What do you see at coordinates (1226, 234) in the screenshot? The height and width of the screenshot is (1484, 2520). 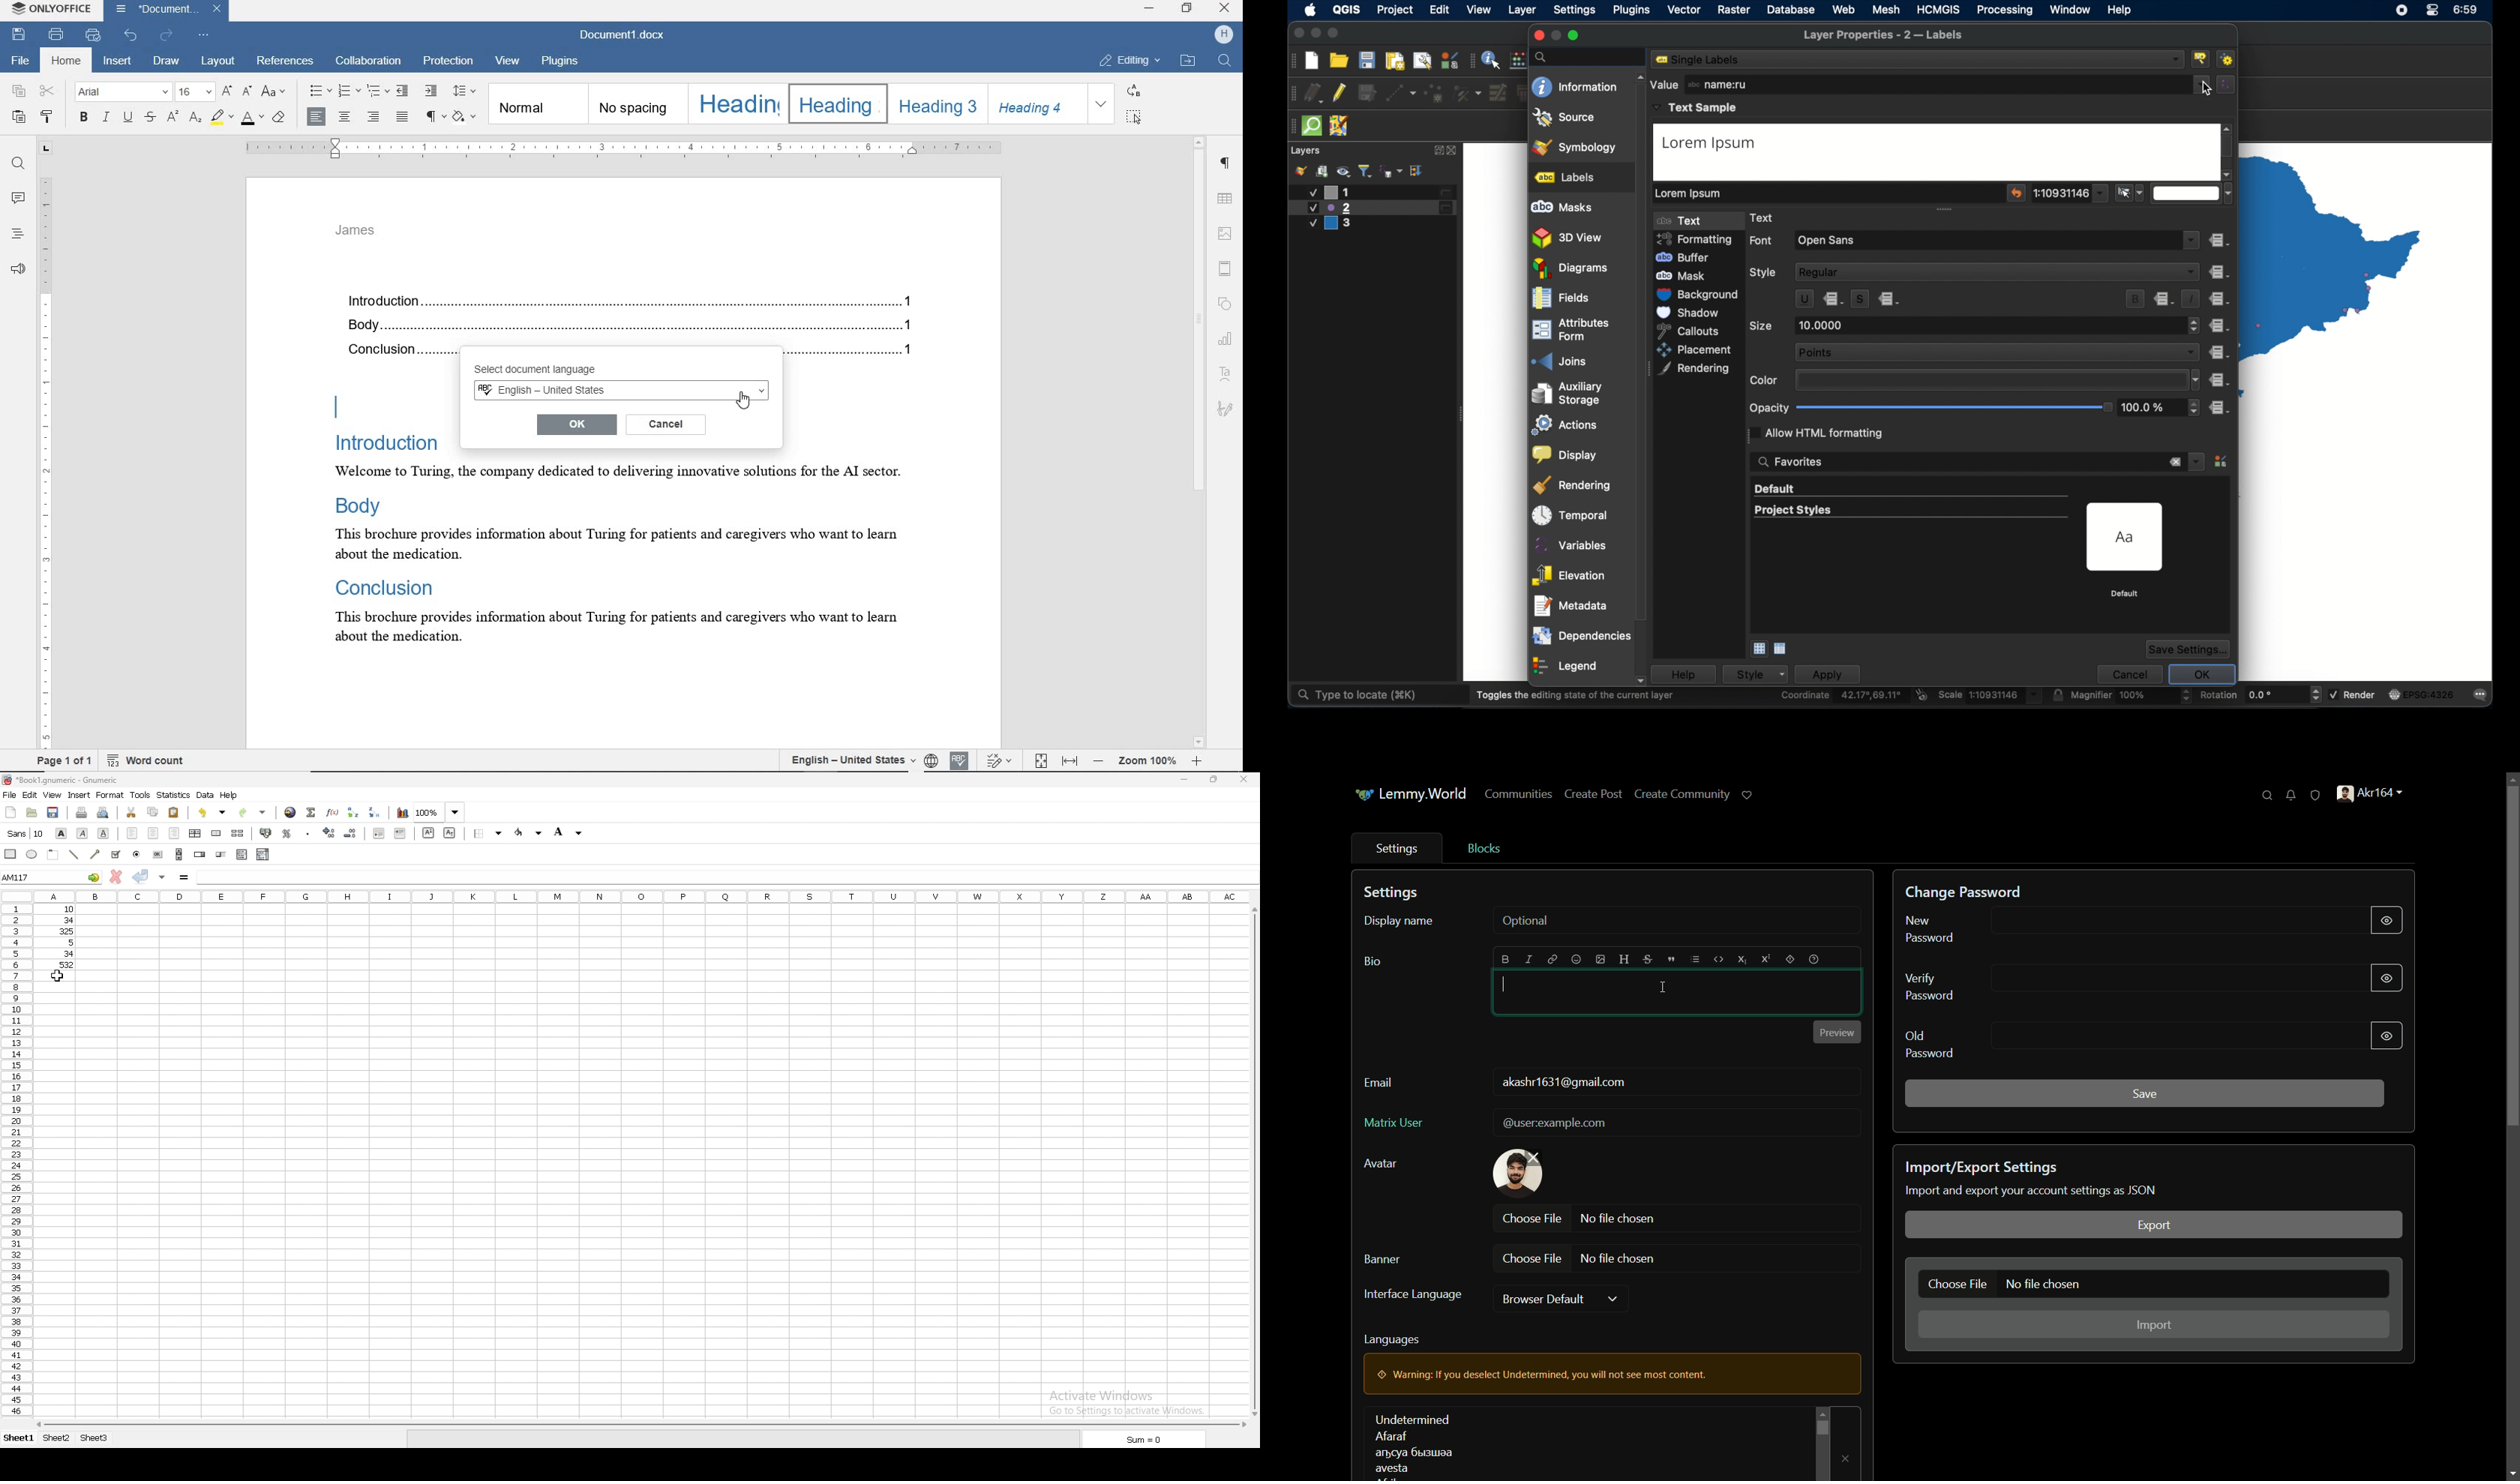 I see `insert image` at bounding box center [1226, 234].